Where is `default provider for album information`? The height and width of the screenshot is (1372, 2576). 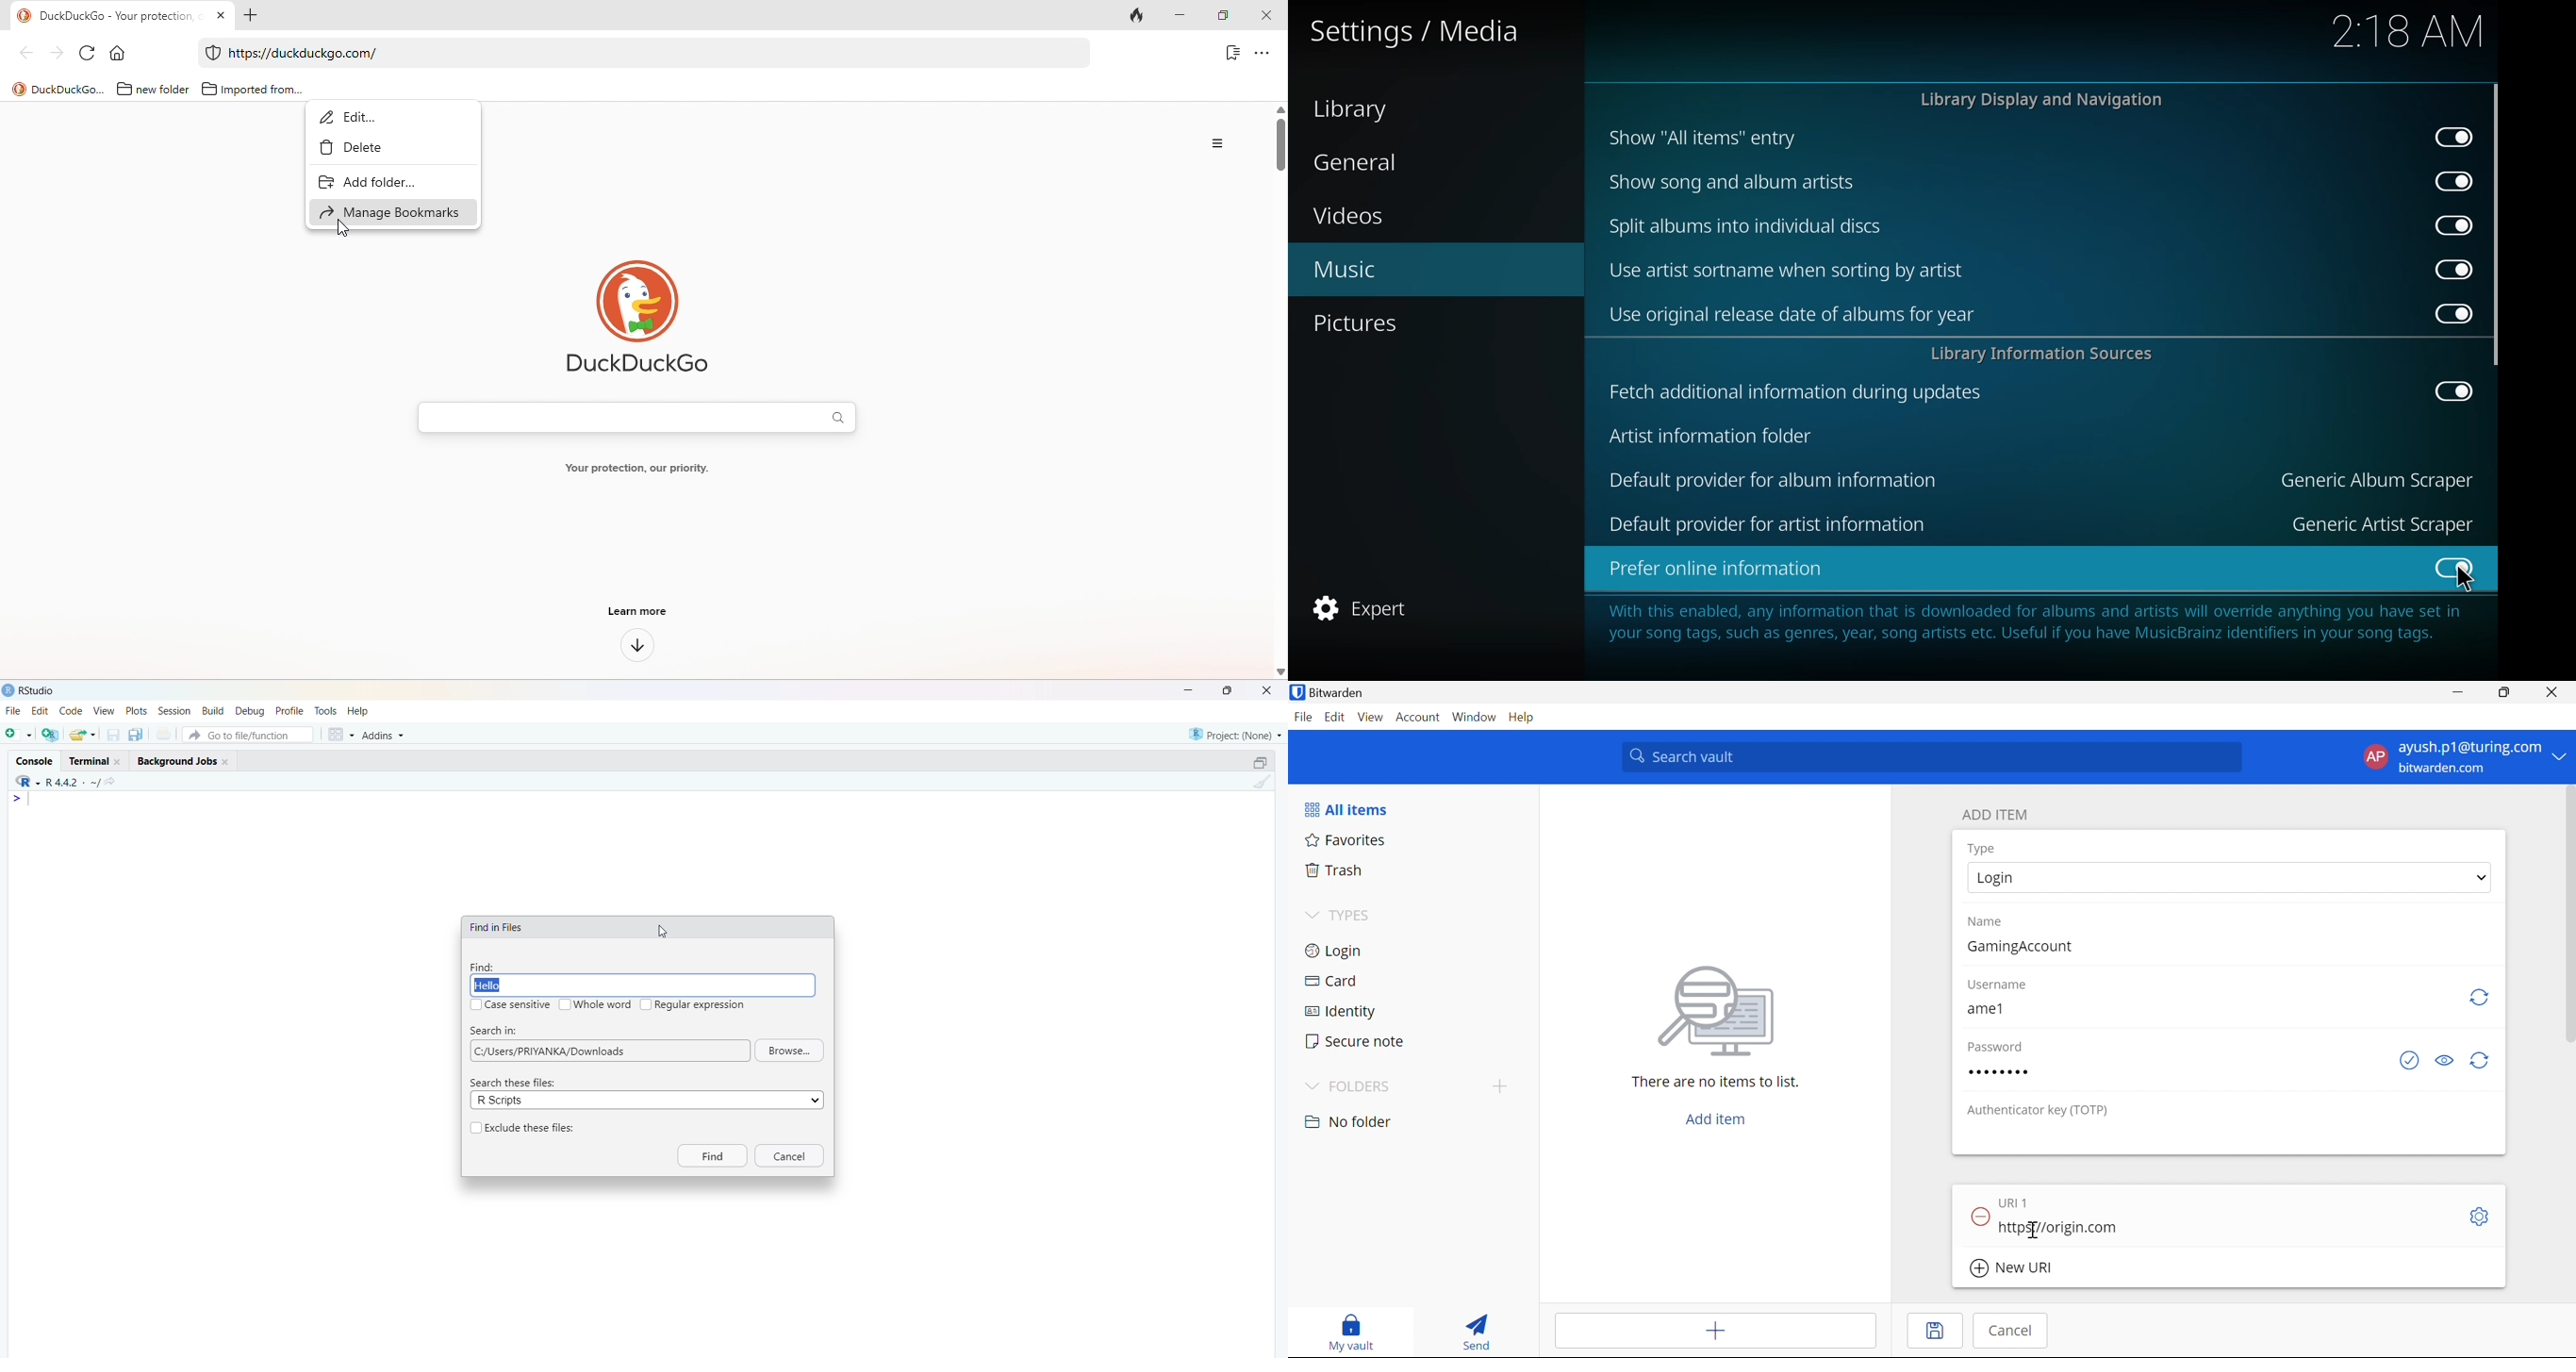 default provider for album information is located at coordinates (1772, 479).